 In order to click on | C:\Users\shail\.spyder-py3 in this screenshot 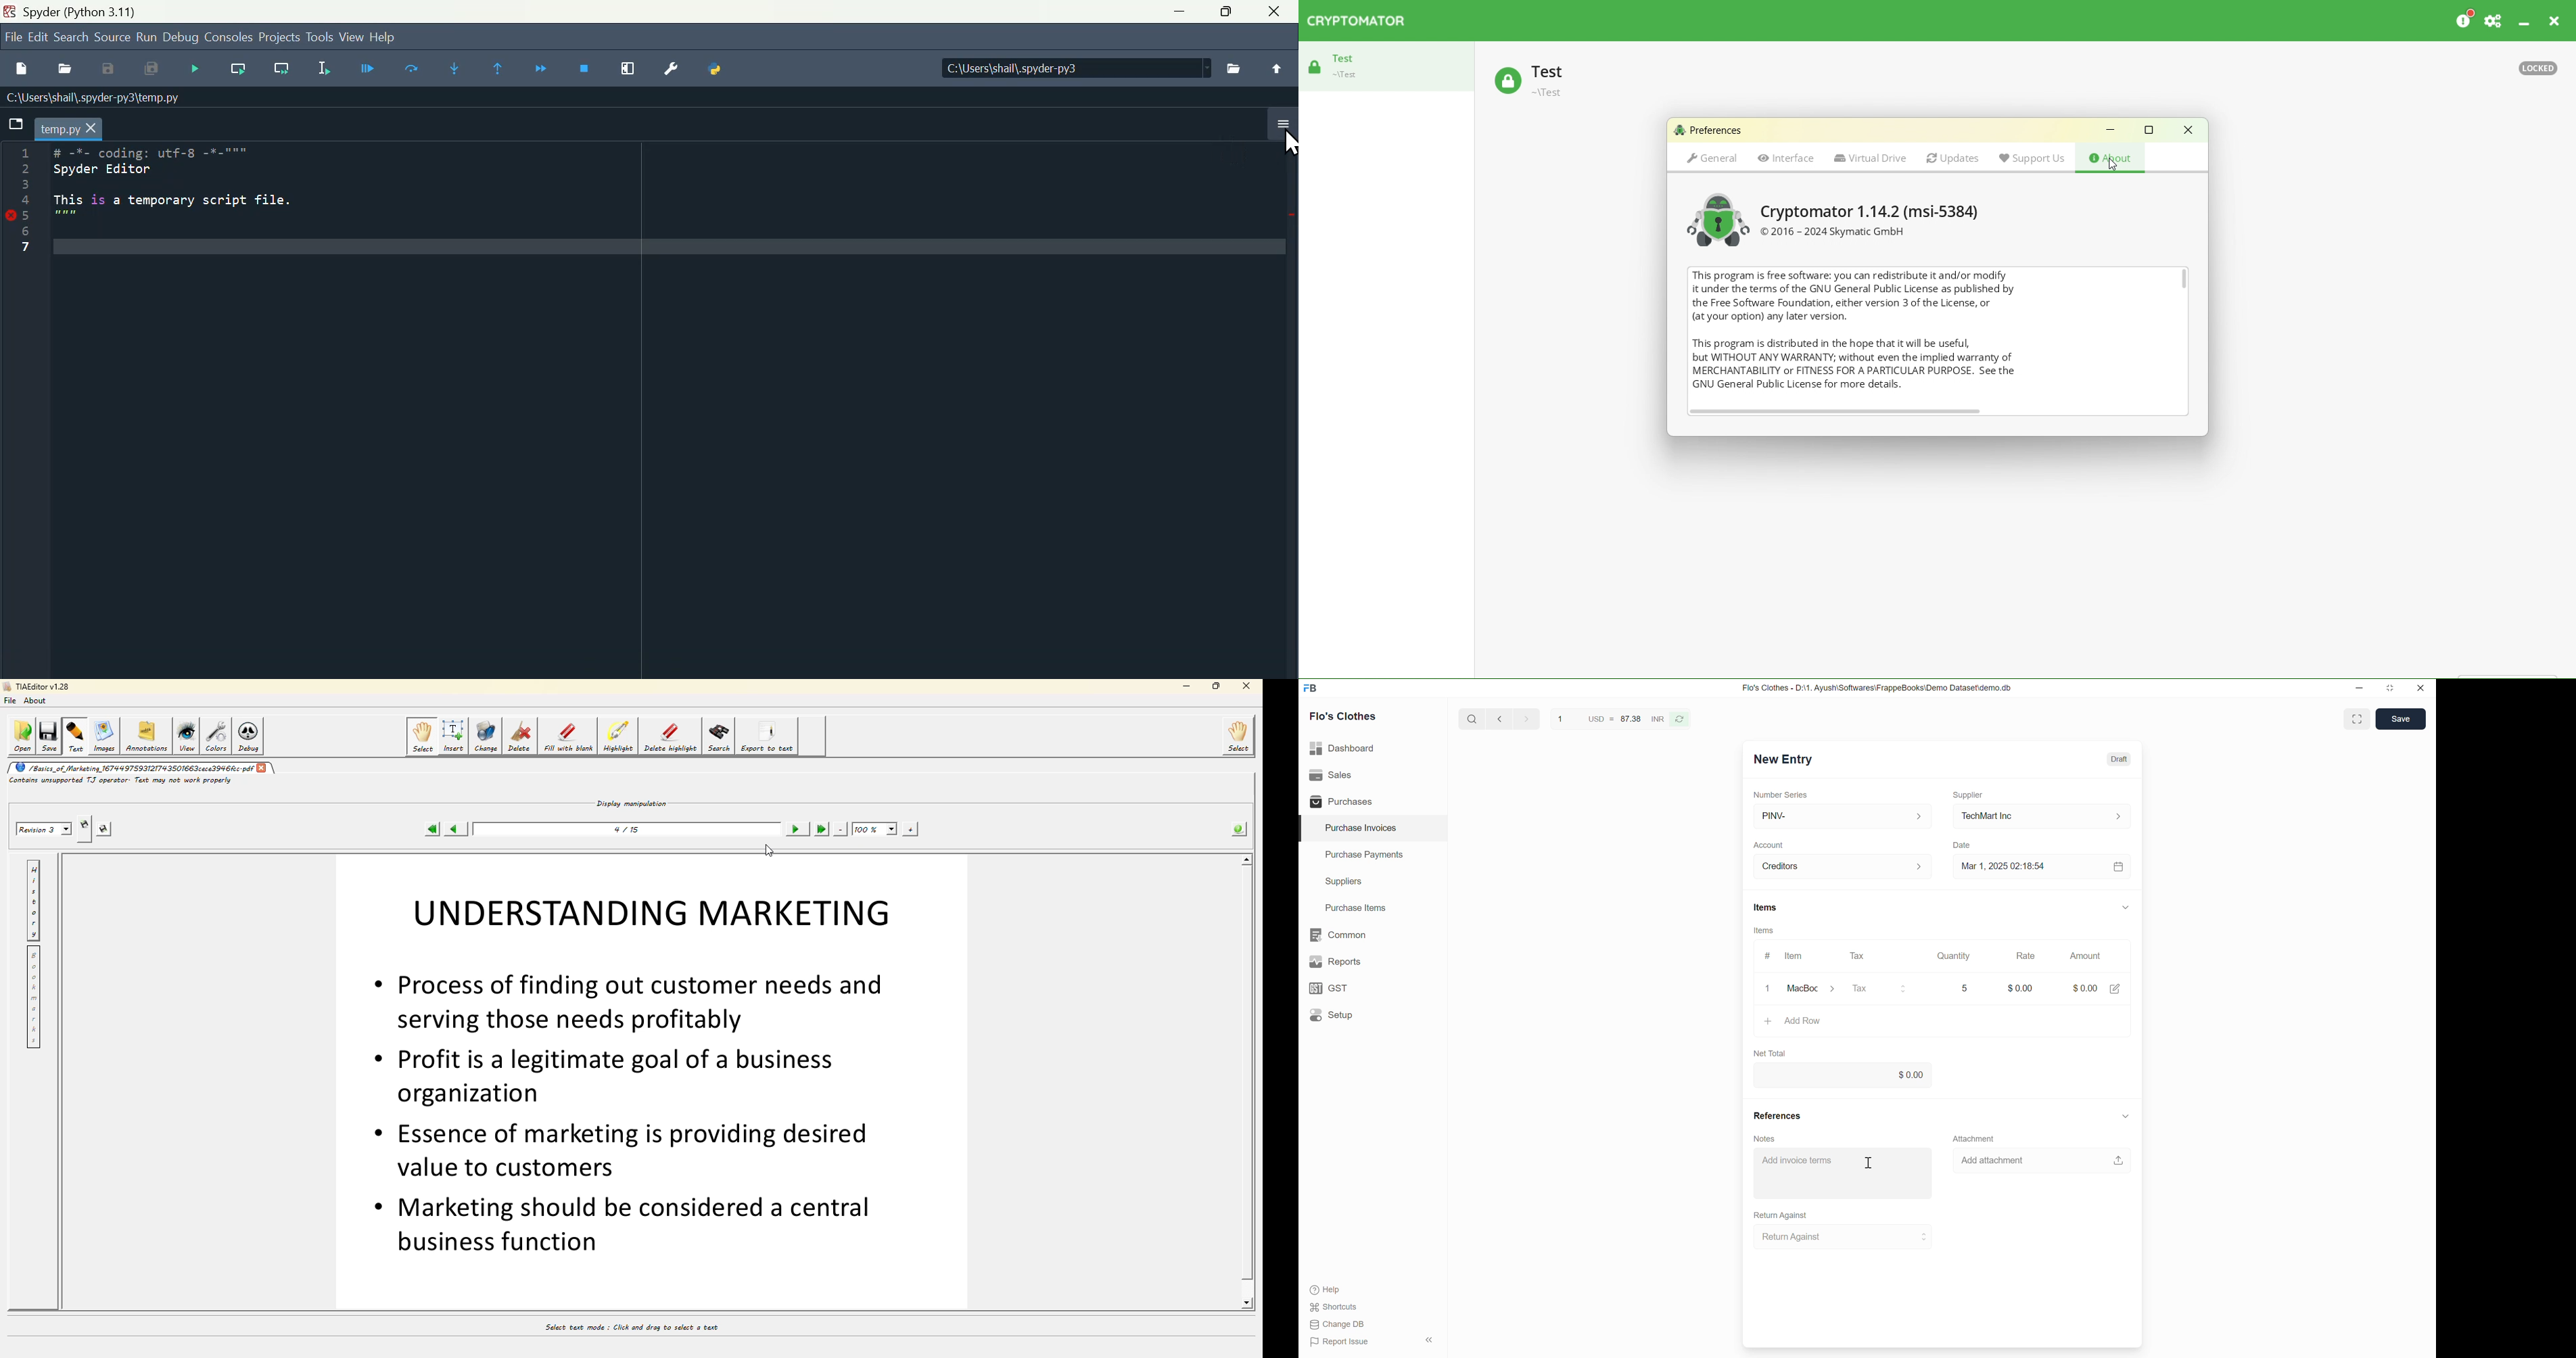, I will do `click(1072, 69)`.